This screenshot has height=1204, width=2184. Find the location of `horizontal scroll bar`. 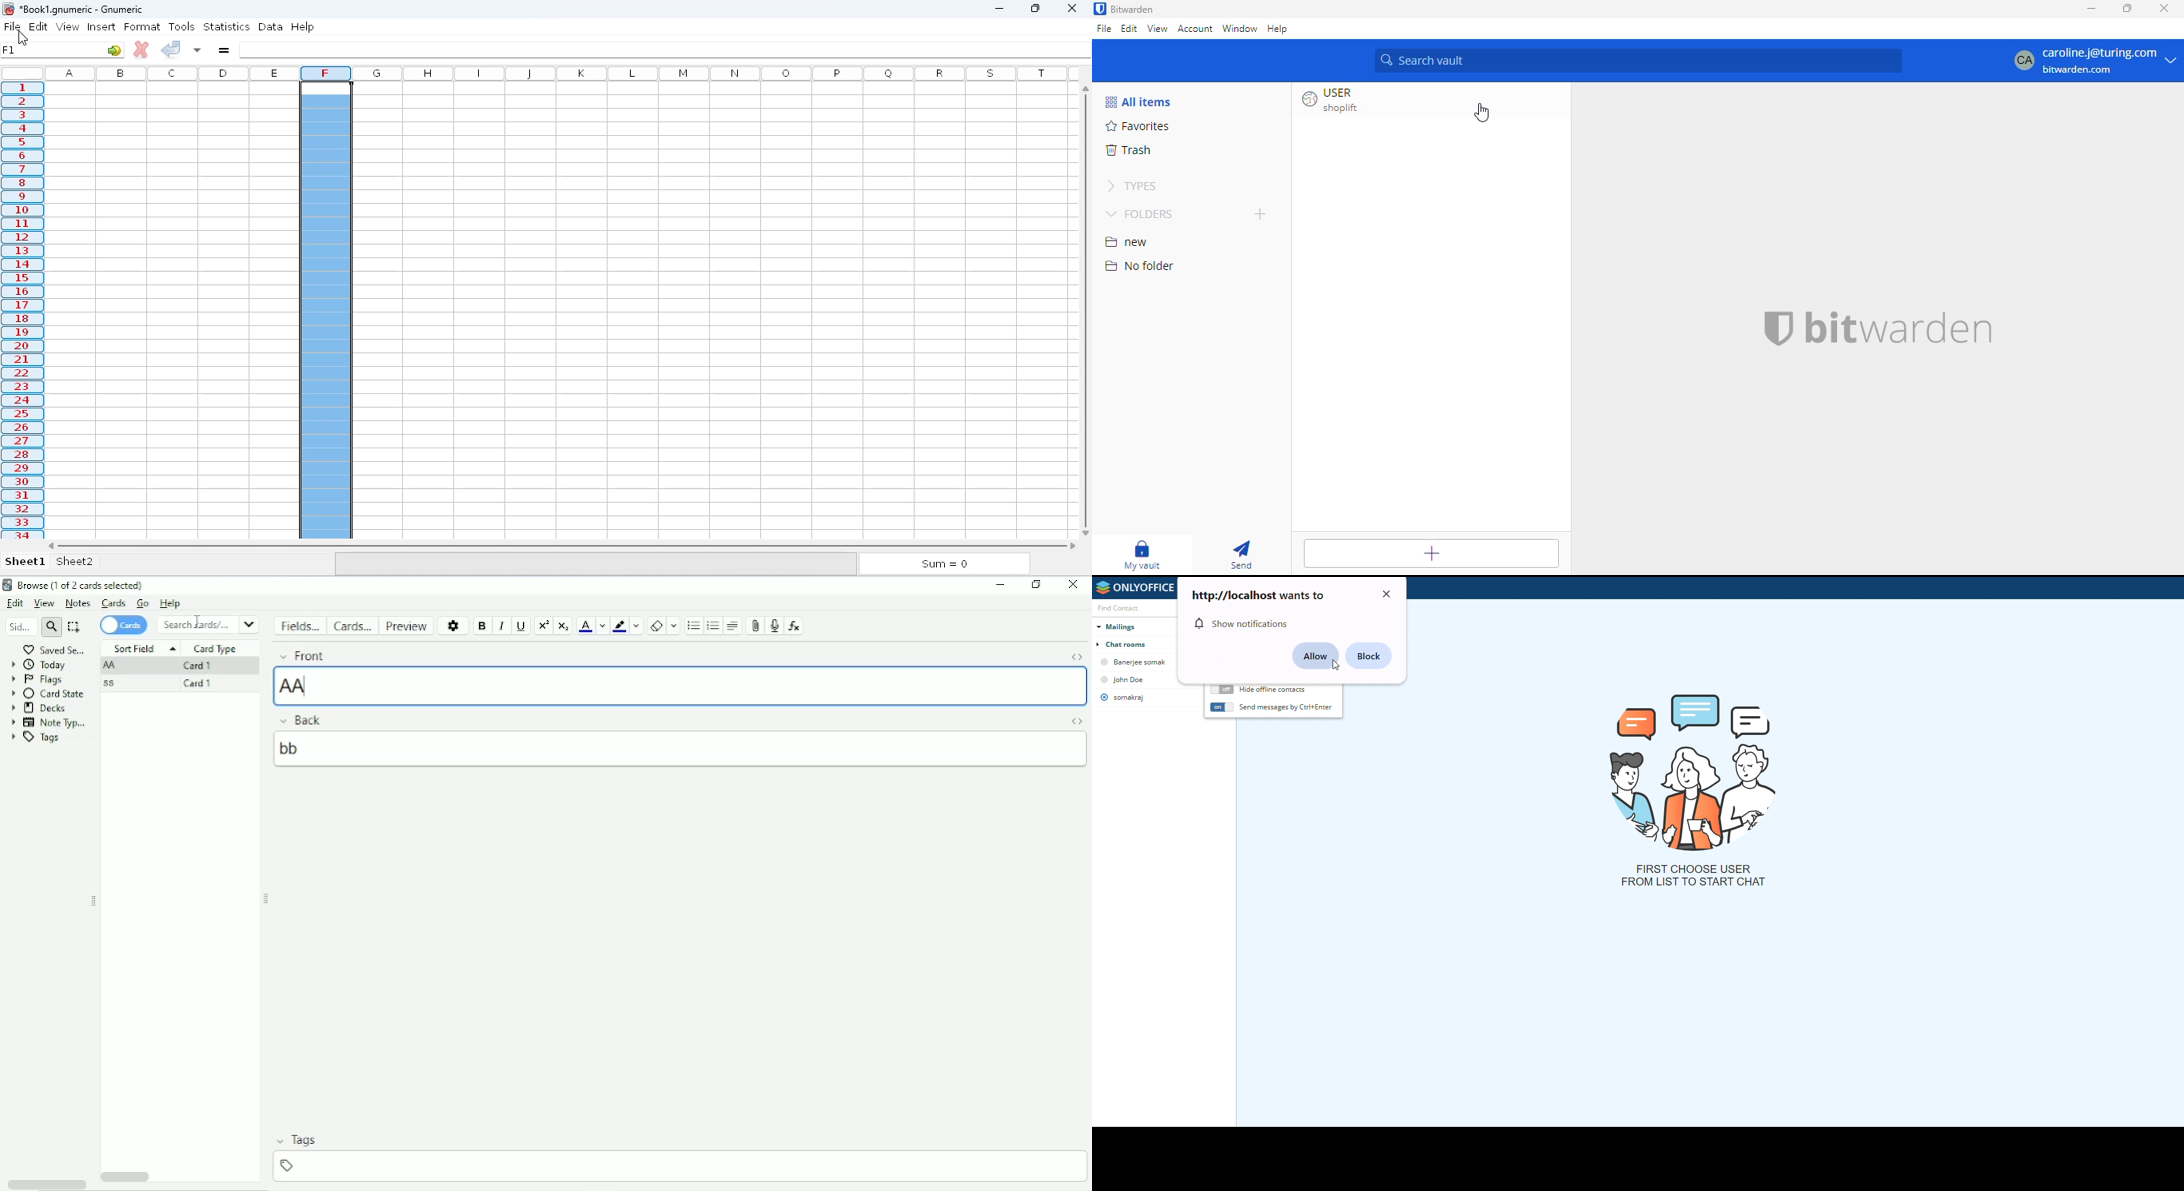

horizontal scroll bar is located at coordinates (561, 545).